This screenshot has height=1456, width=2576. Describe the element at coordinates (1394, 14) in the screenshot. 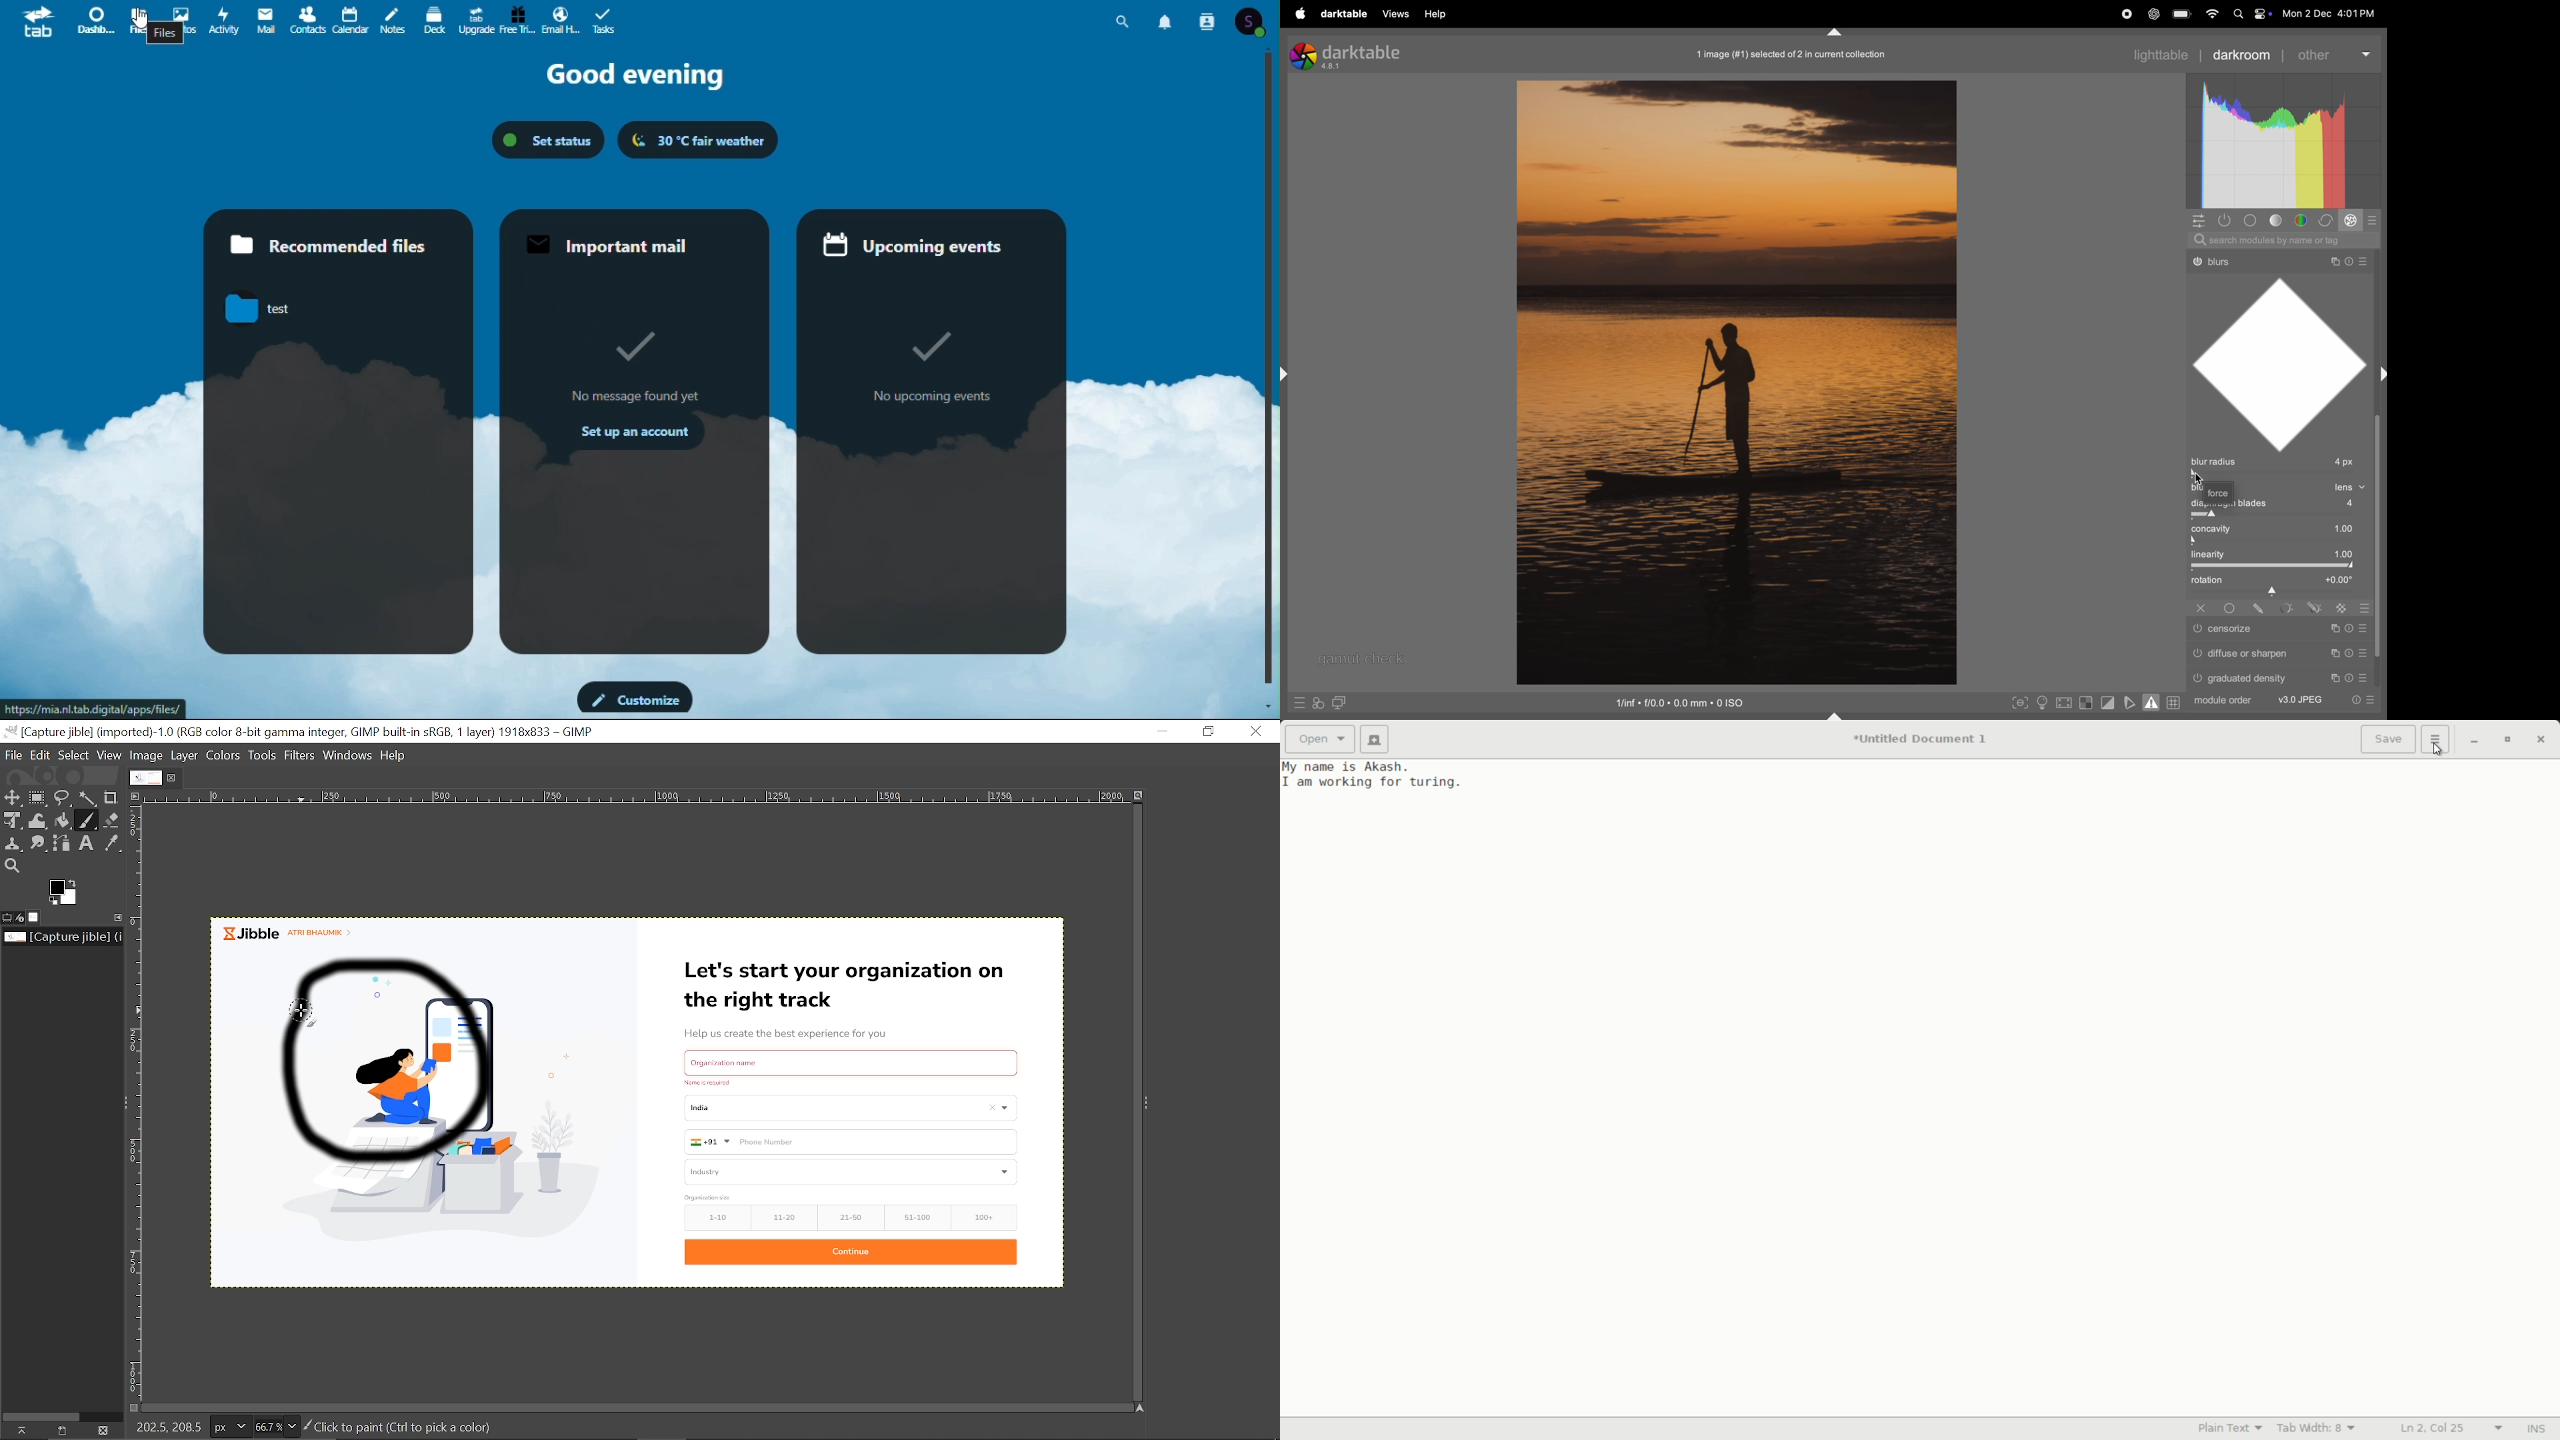

I see `views` at that location.